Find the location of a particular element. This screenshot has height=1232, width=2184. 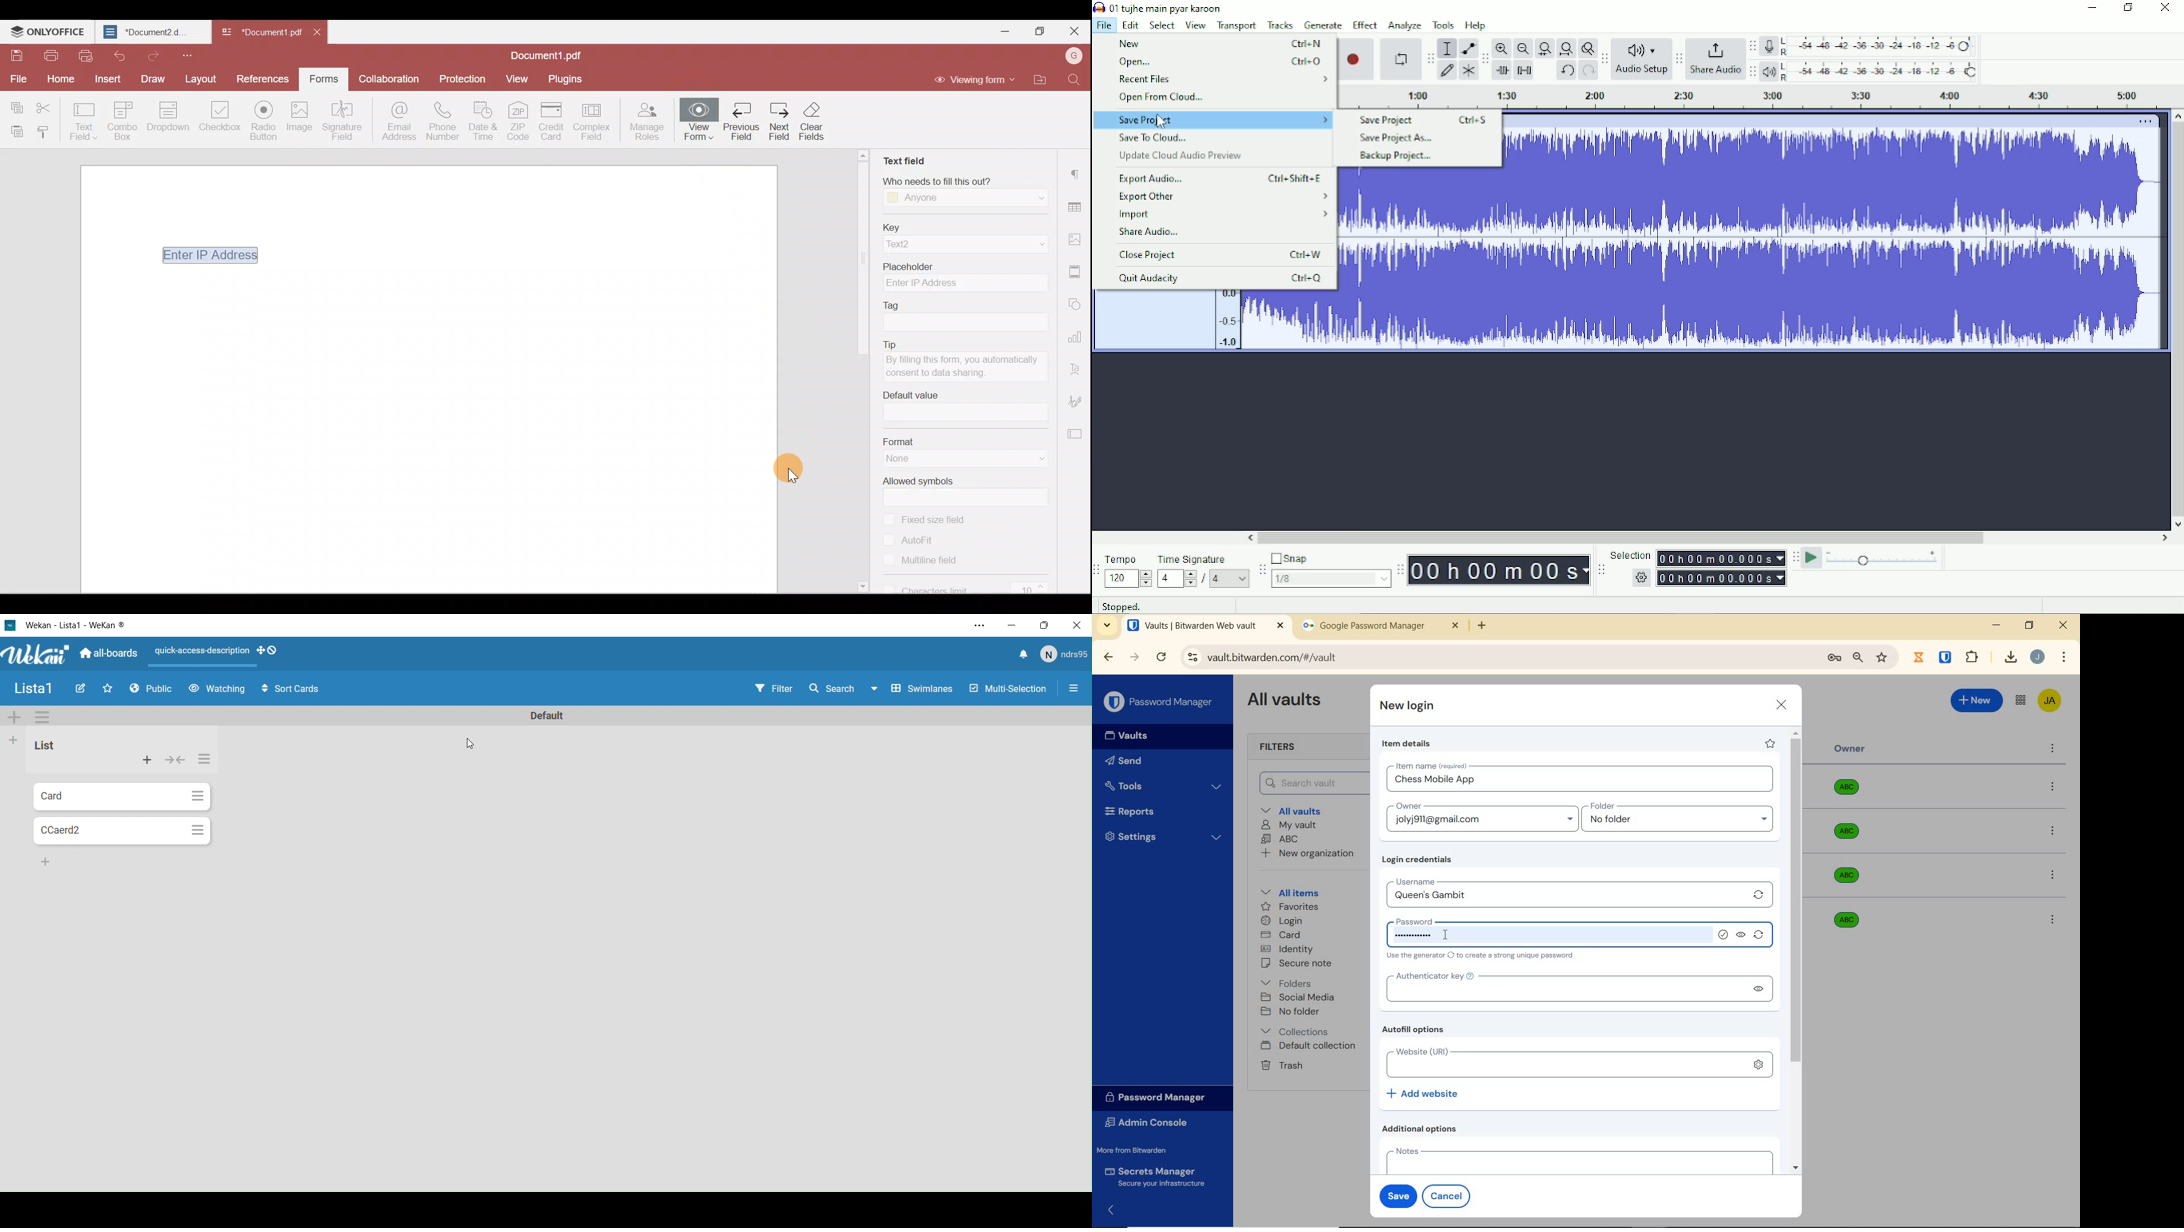

Copy is located at coordinates (16, 103).